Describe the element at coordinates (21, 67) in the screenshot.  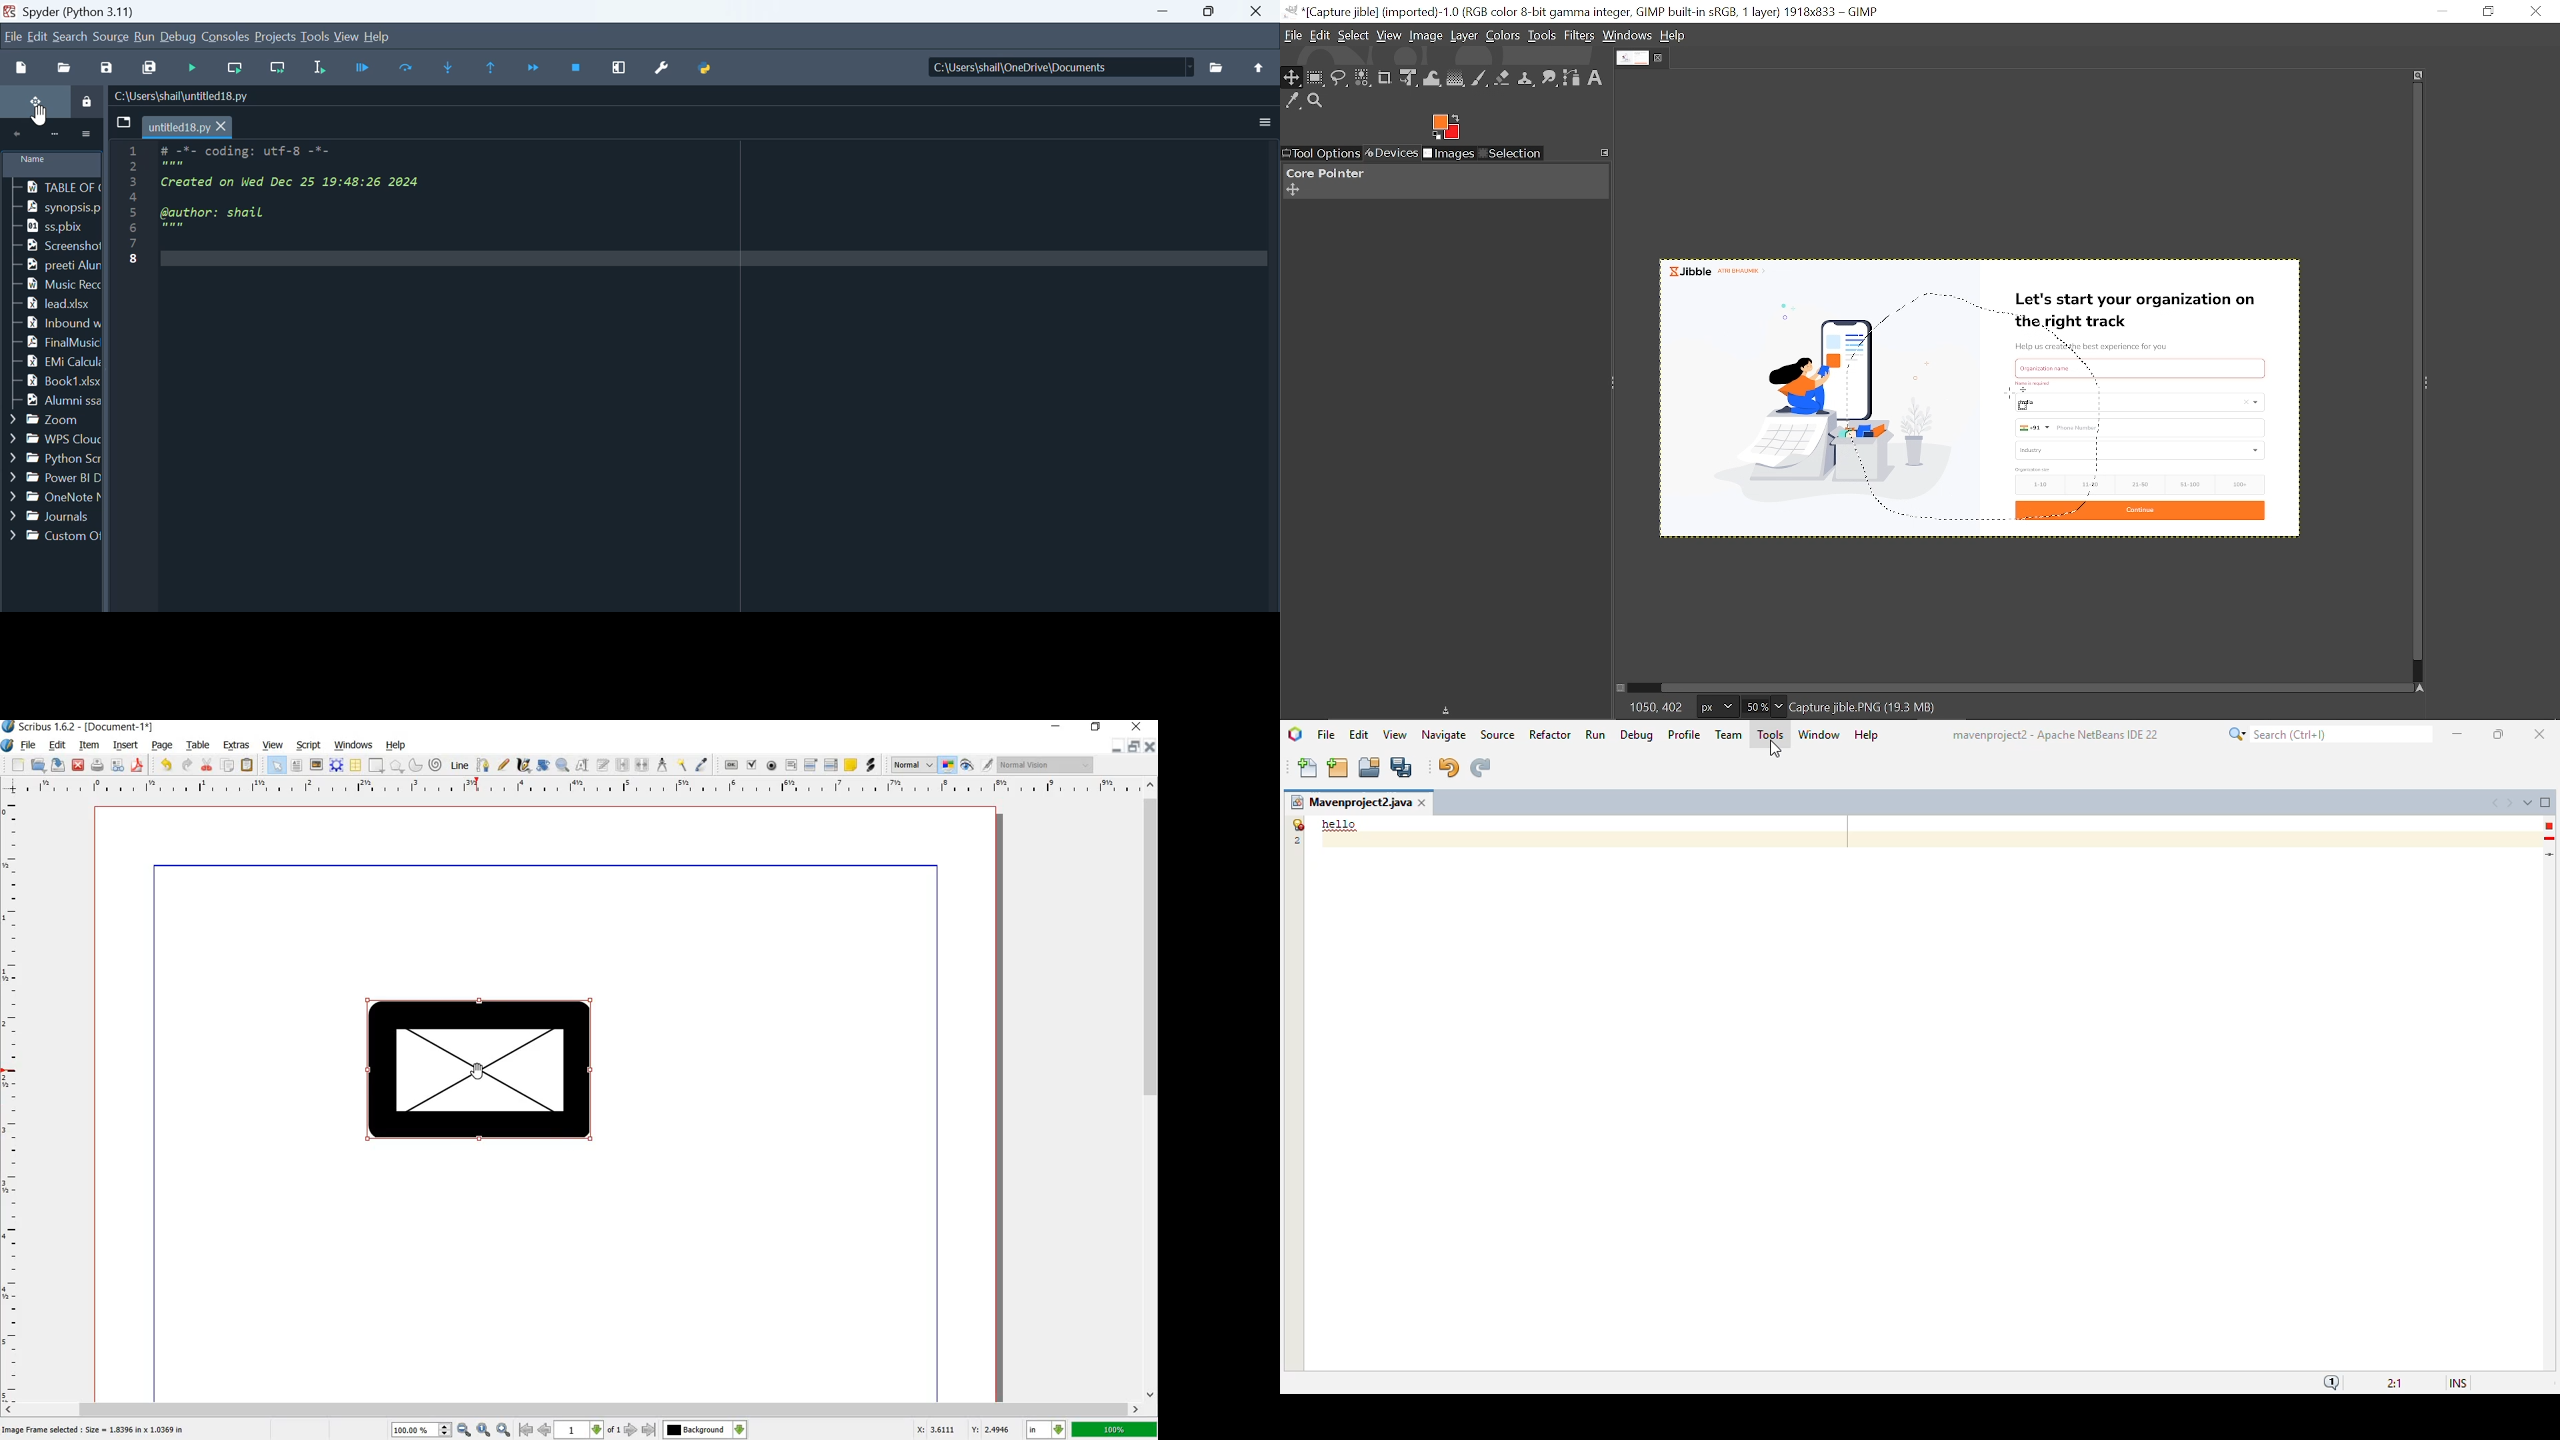
I see `New` at that location.